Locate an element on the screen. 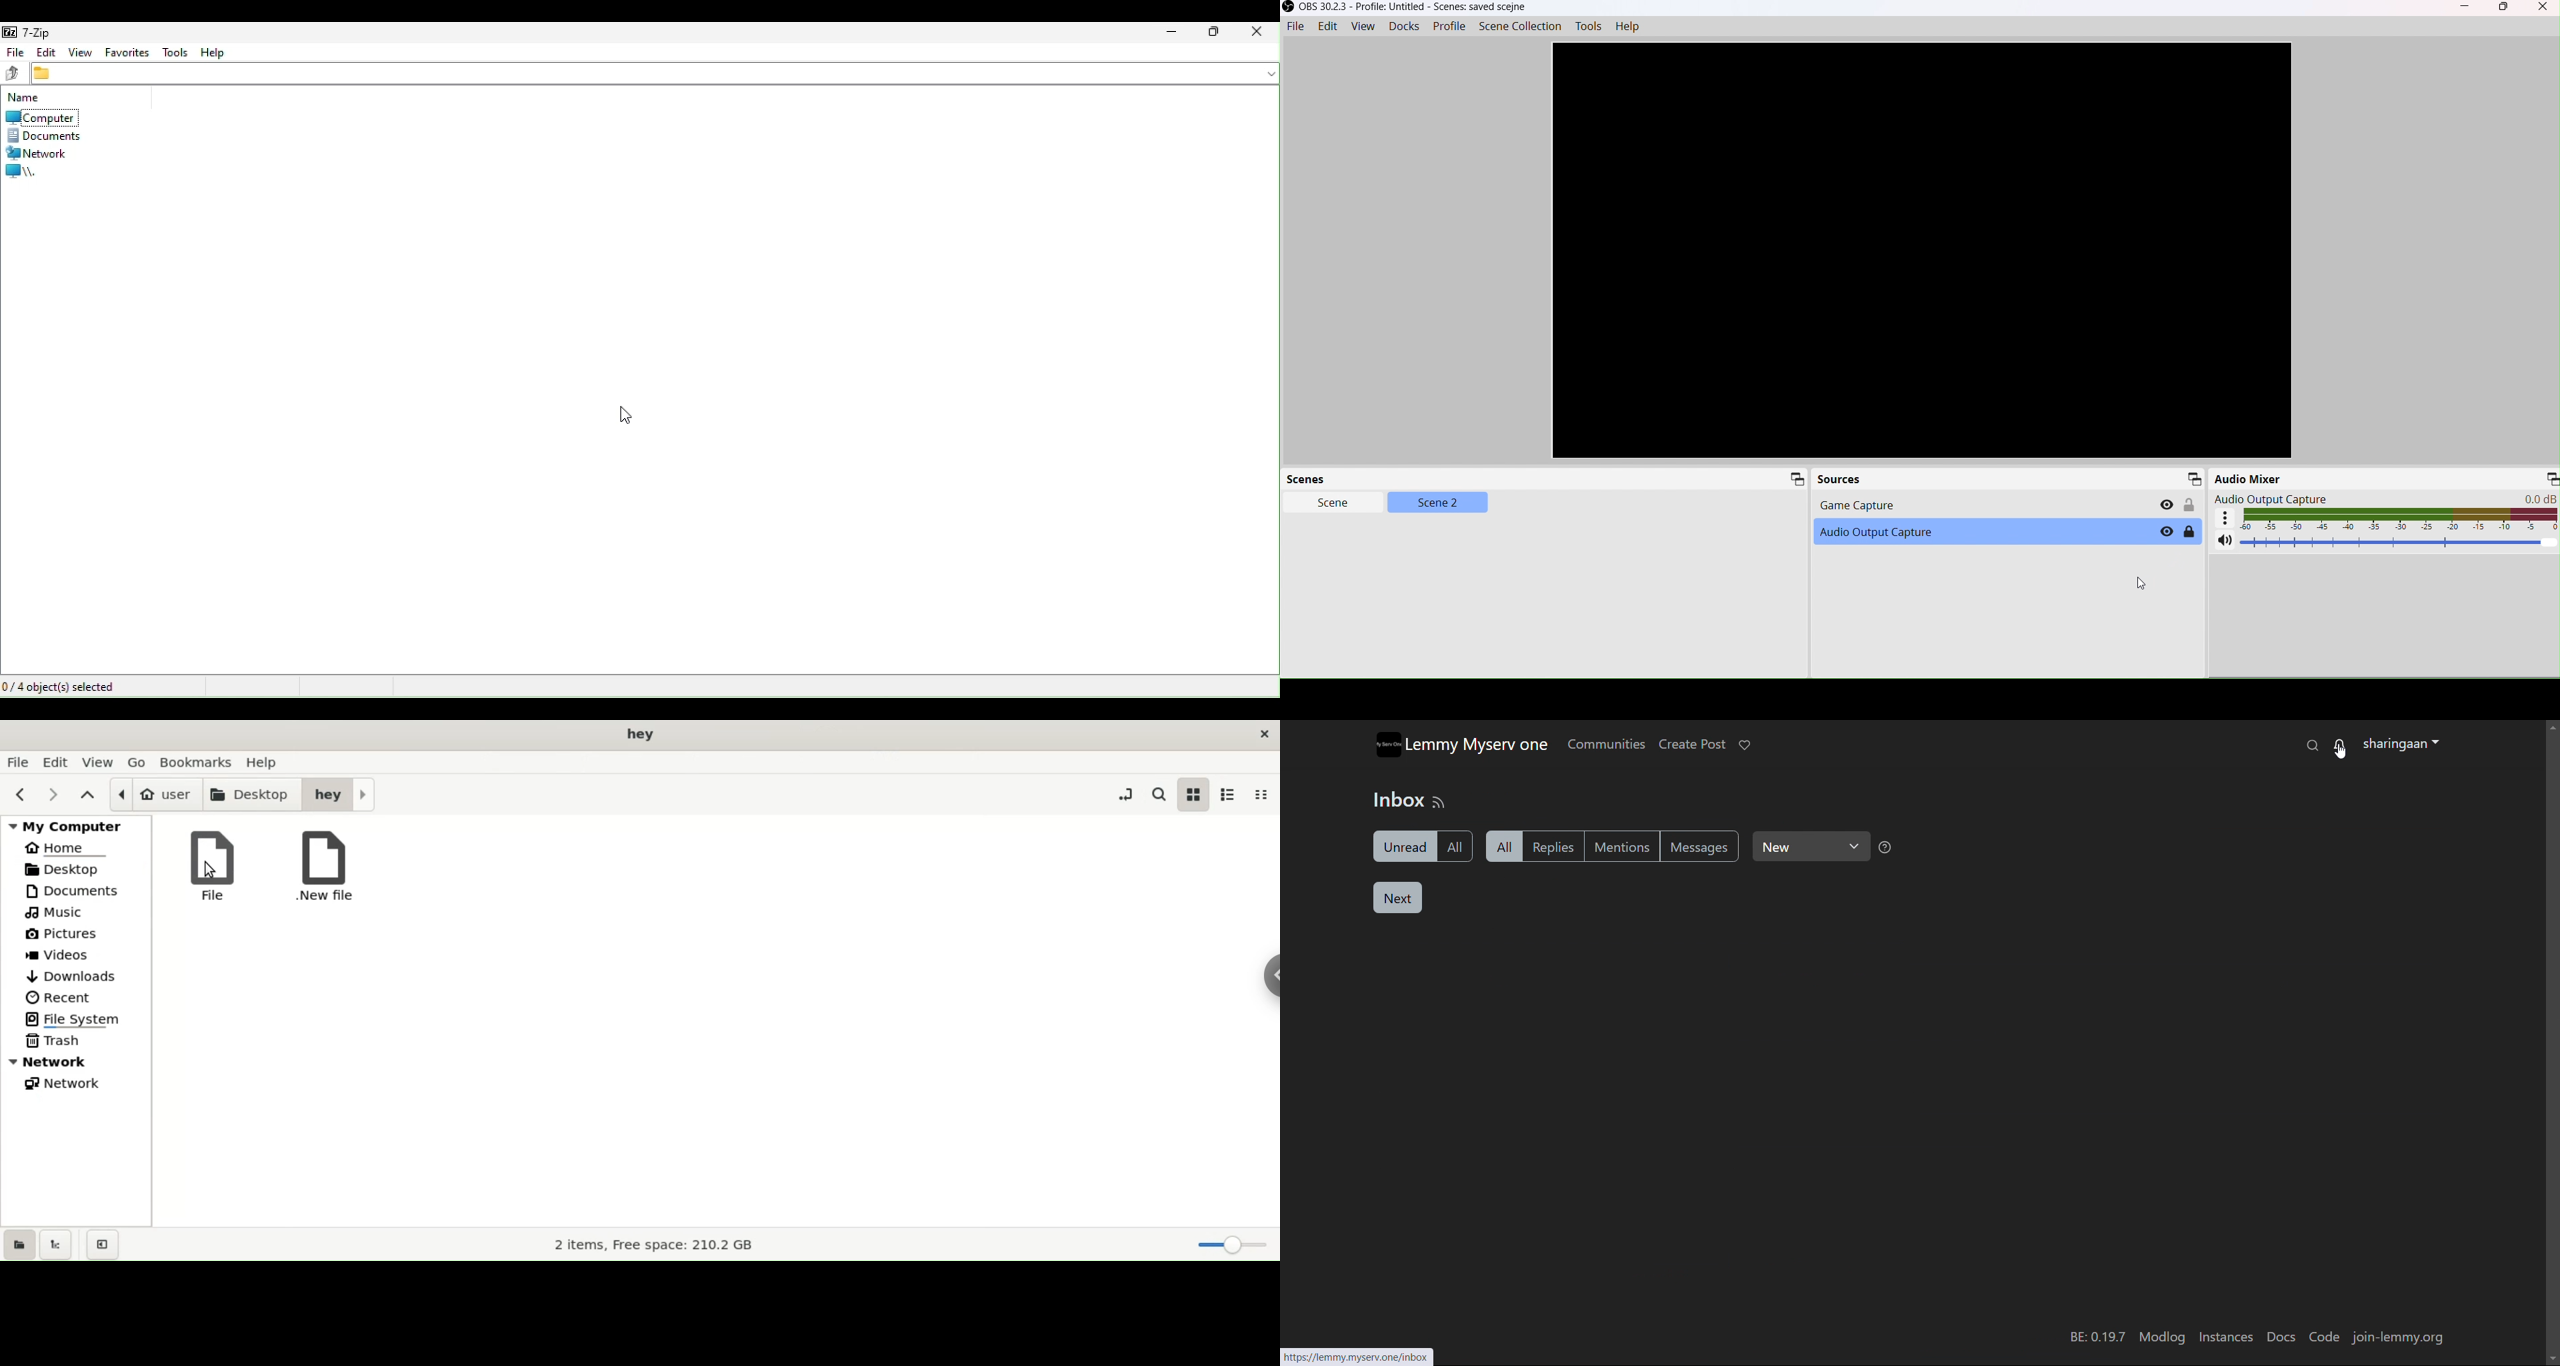  Help is located at coordinates (1634, 27).